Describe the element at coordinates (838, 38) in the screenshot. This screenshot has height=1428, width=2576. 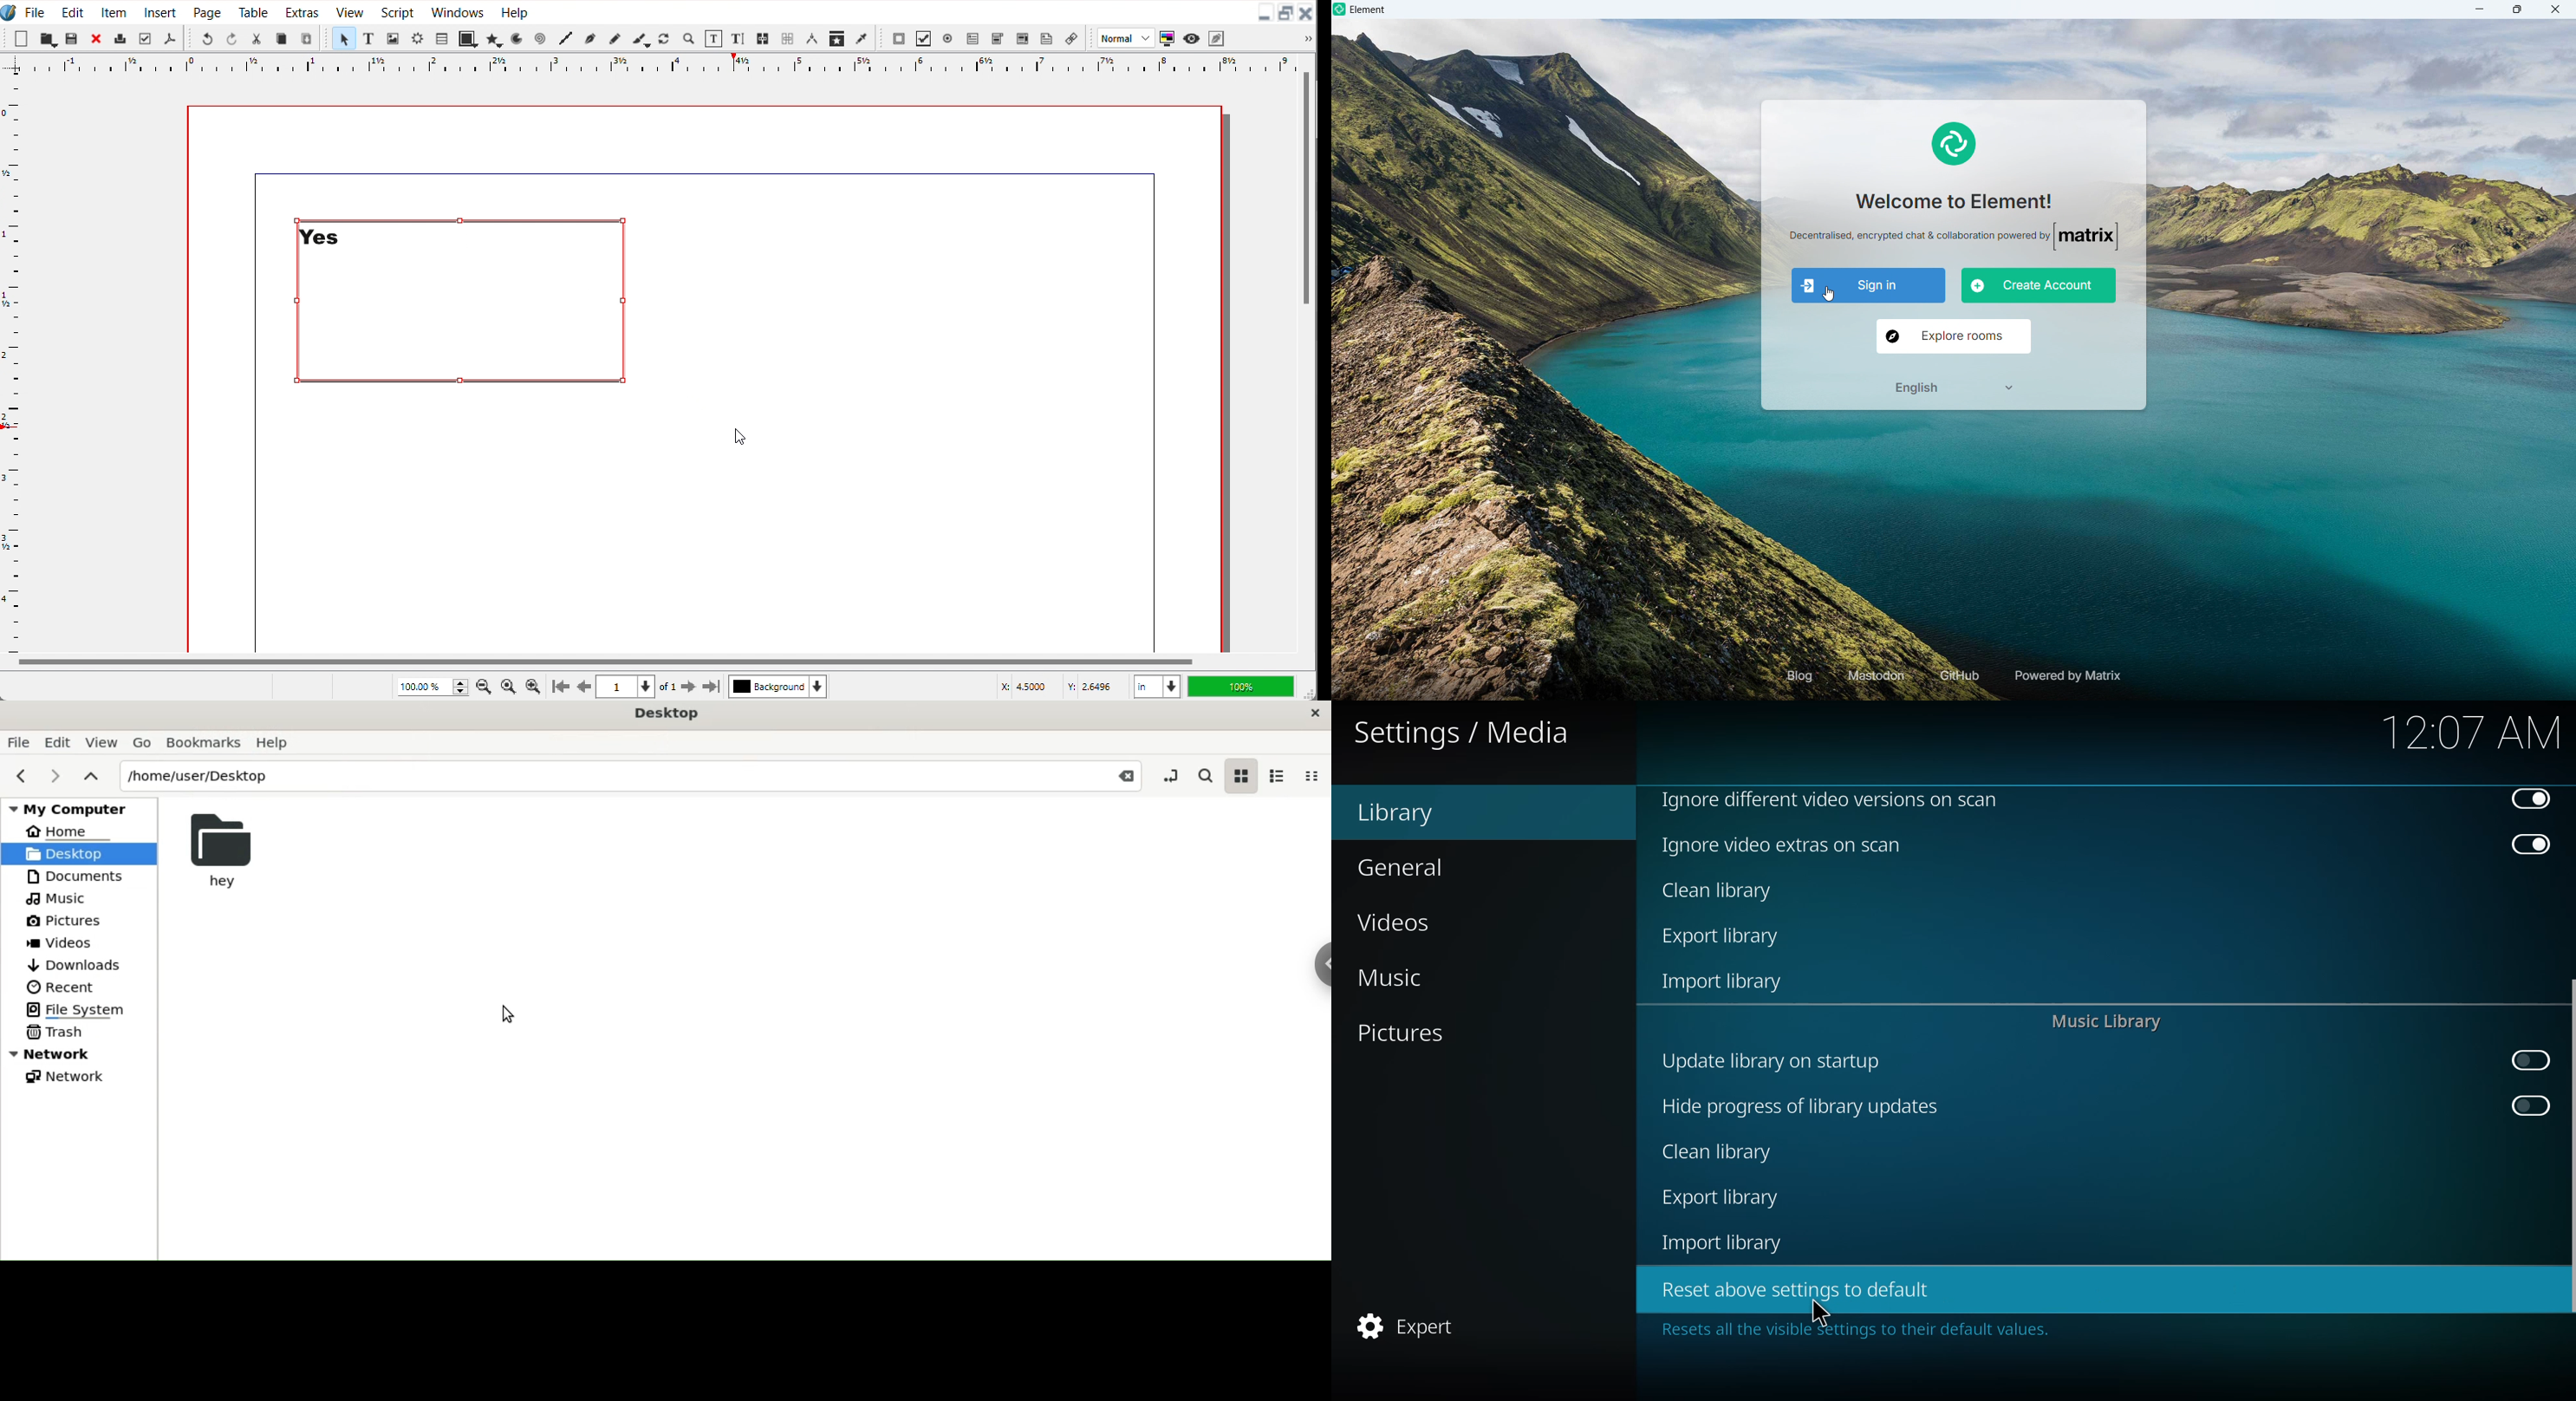
I see `Copy item Properties` at that location.